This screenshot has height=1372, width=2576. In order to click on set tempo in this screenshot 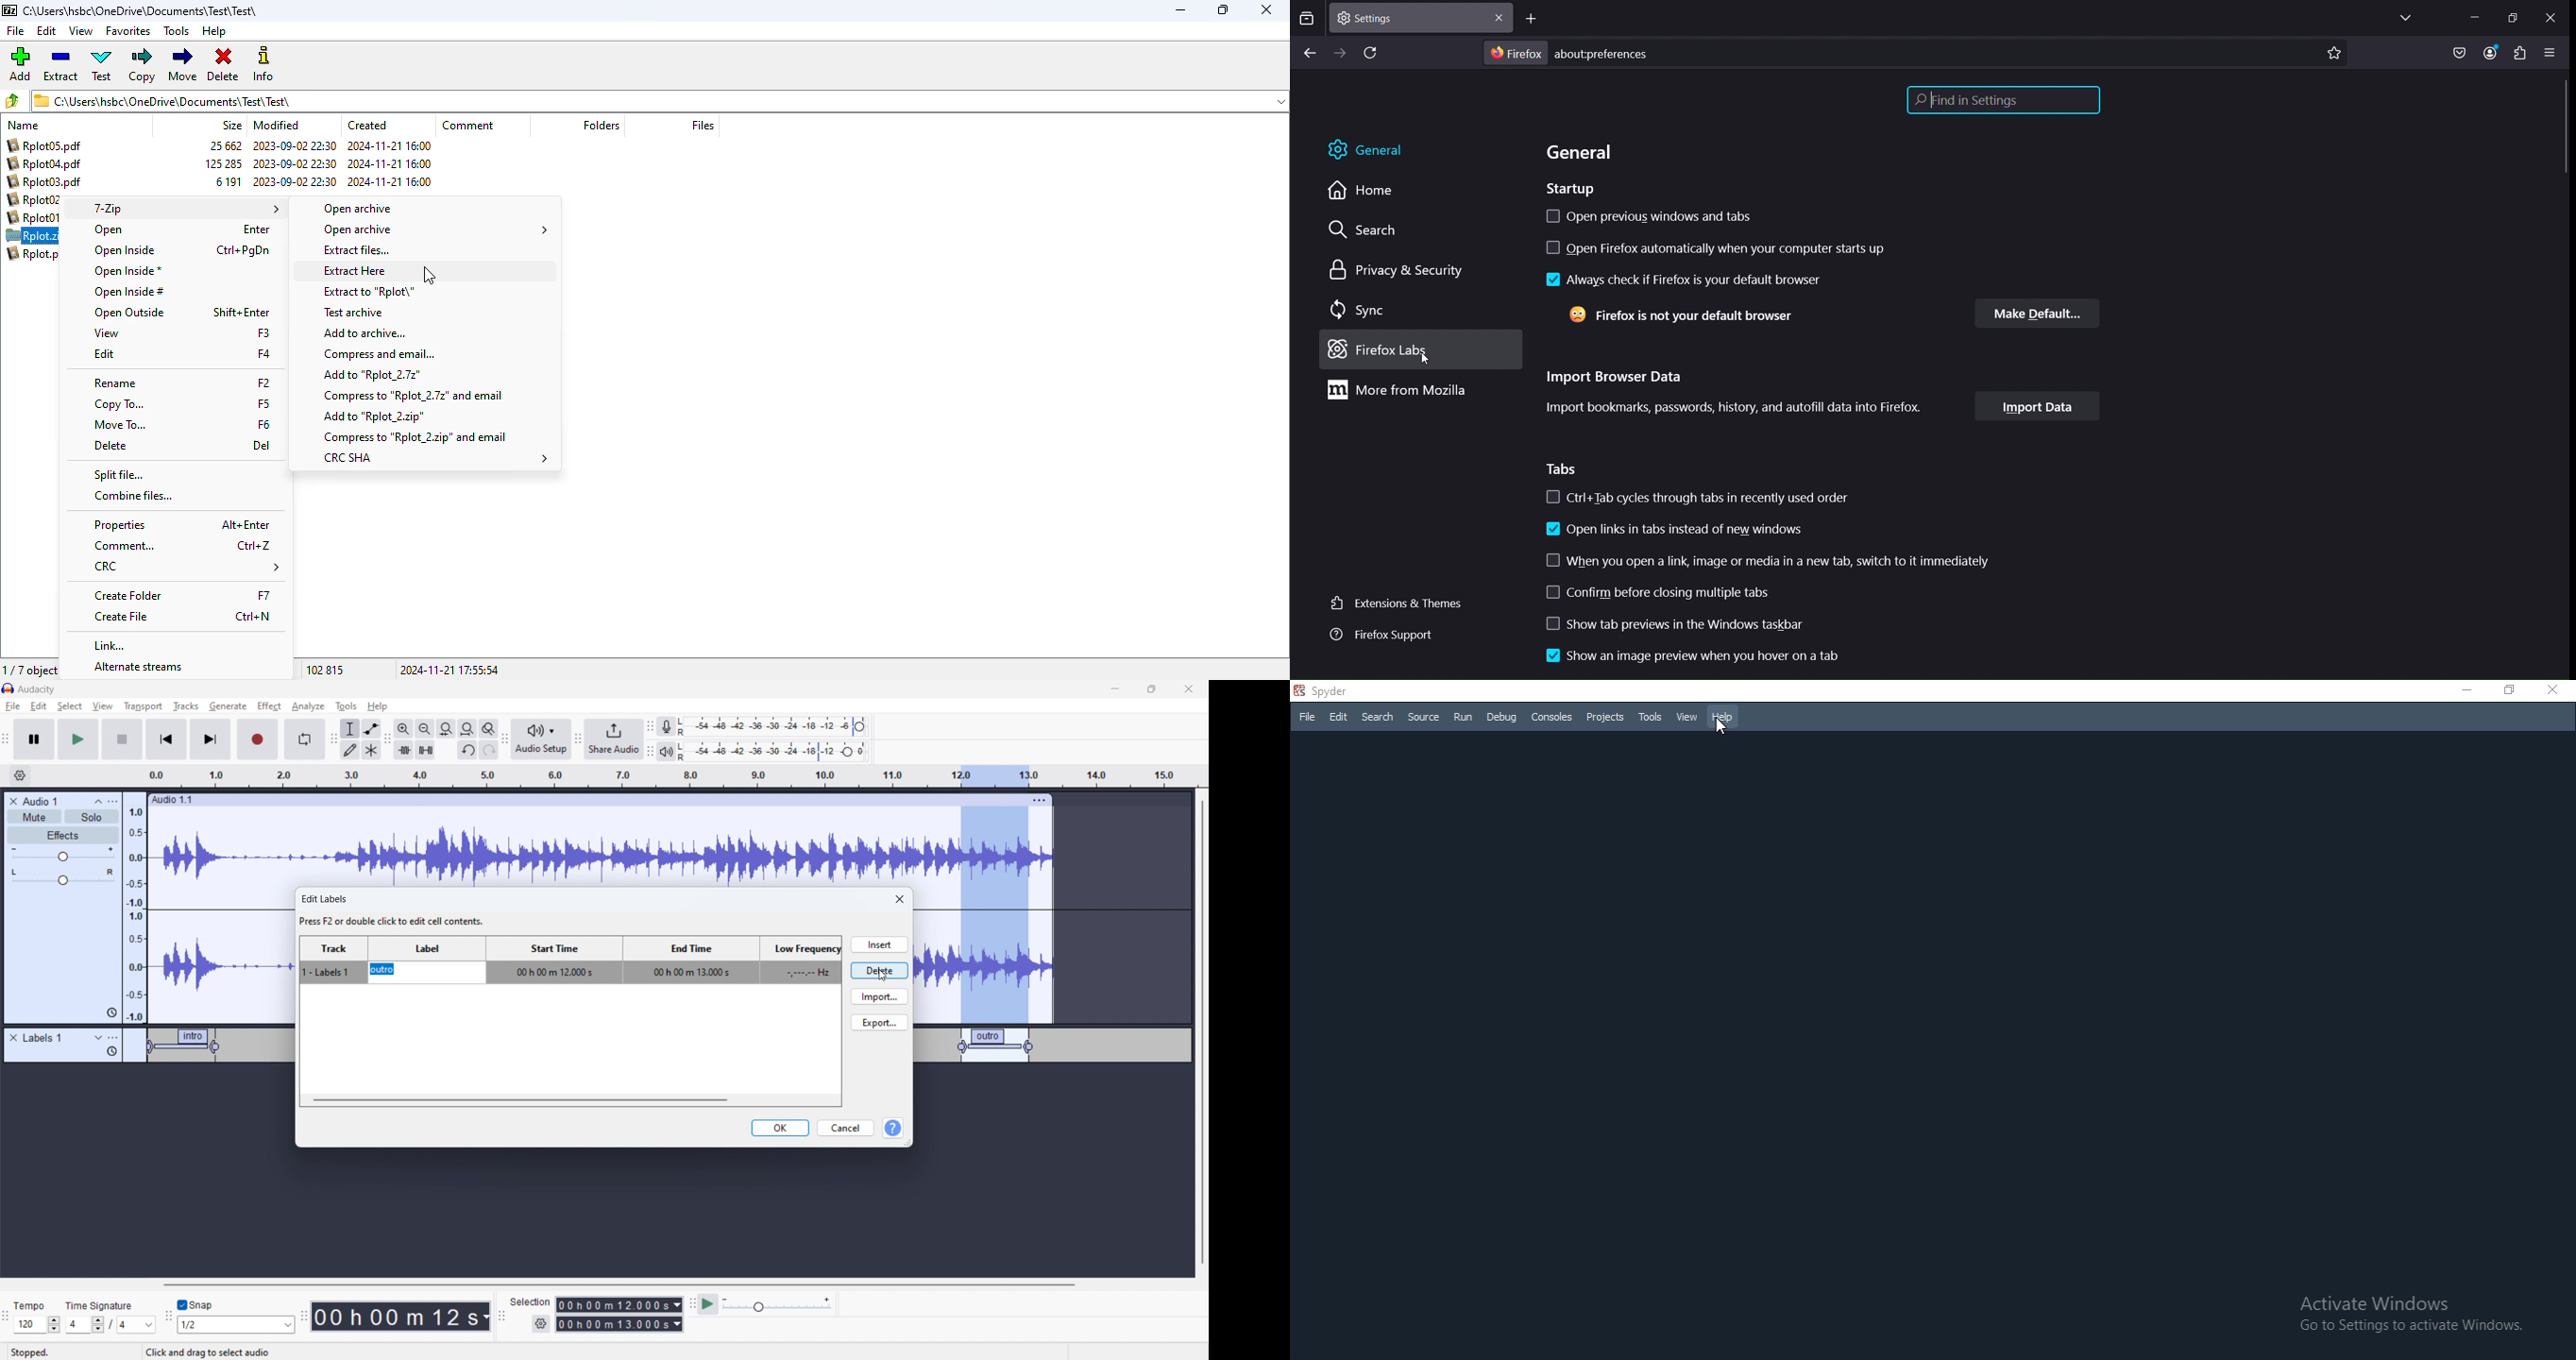, I will do `click(39, 1325)`.